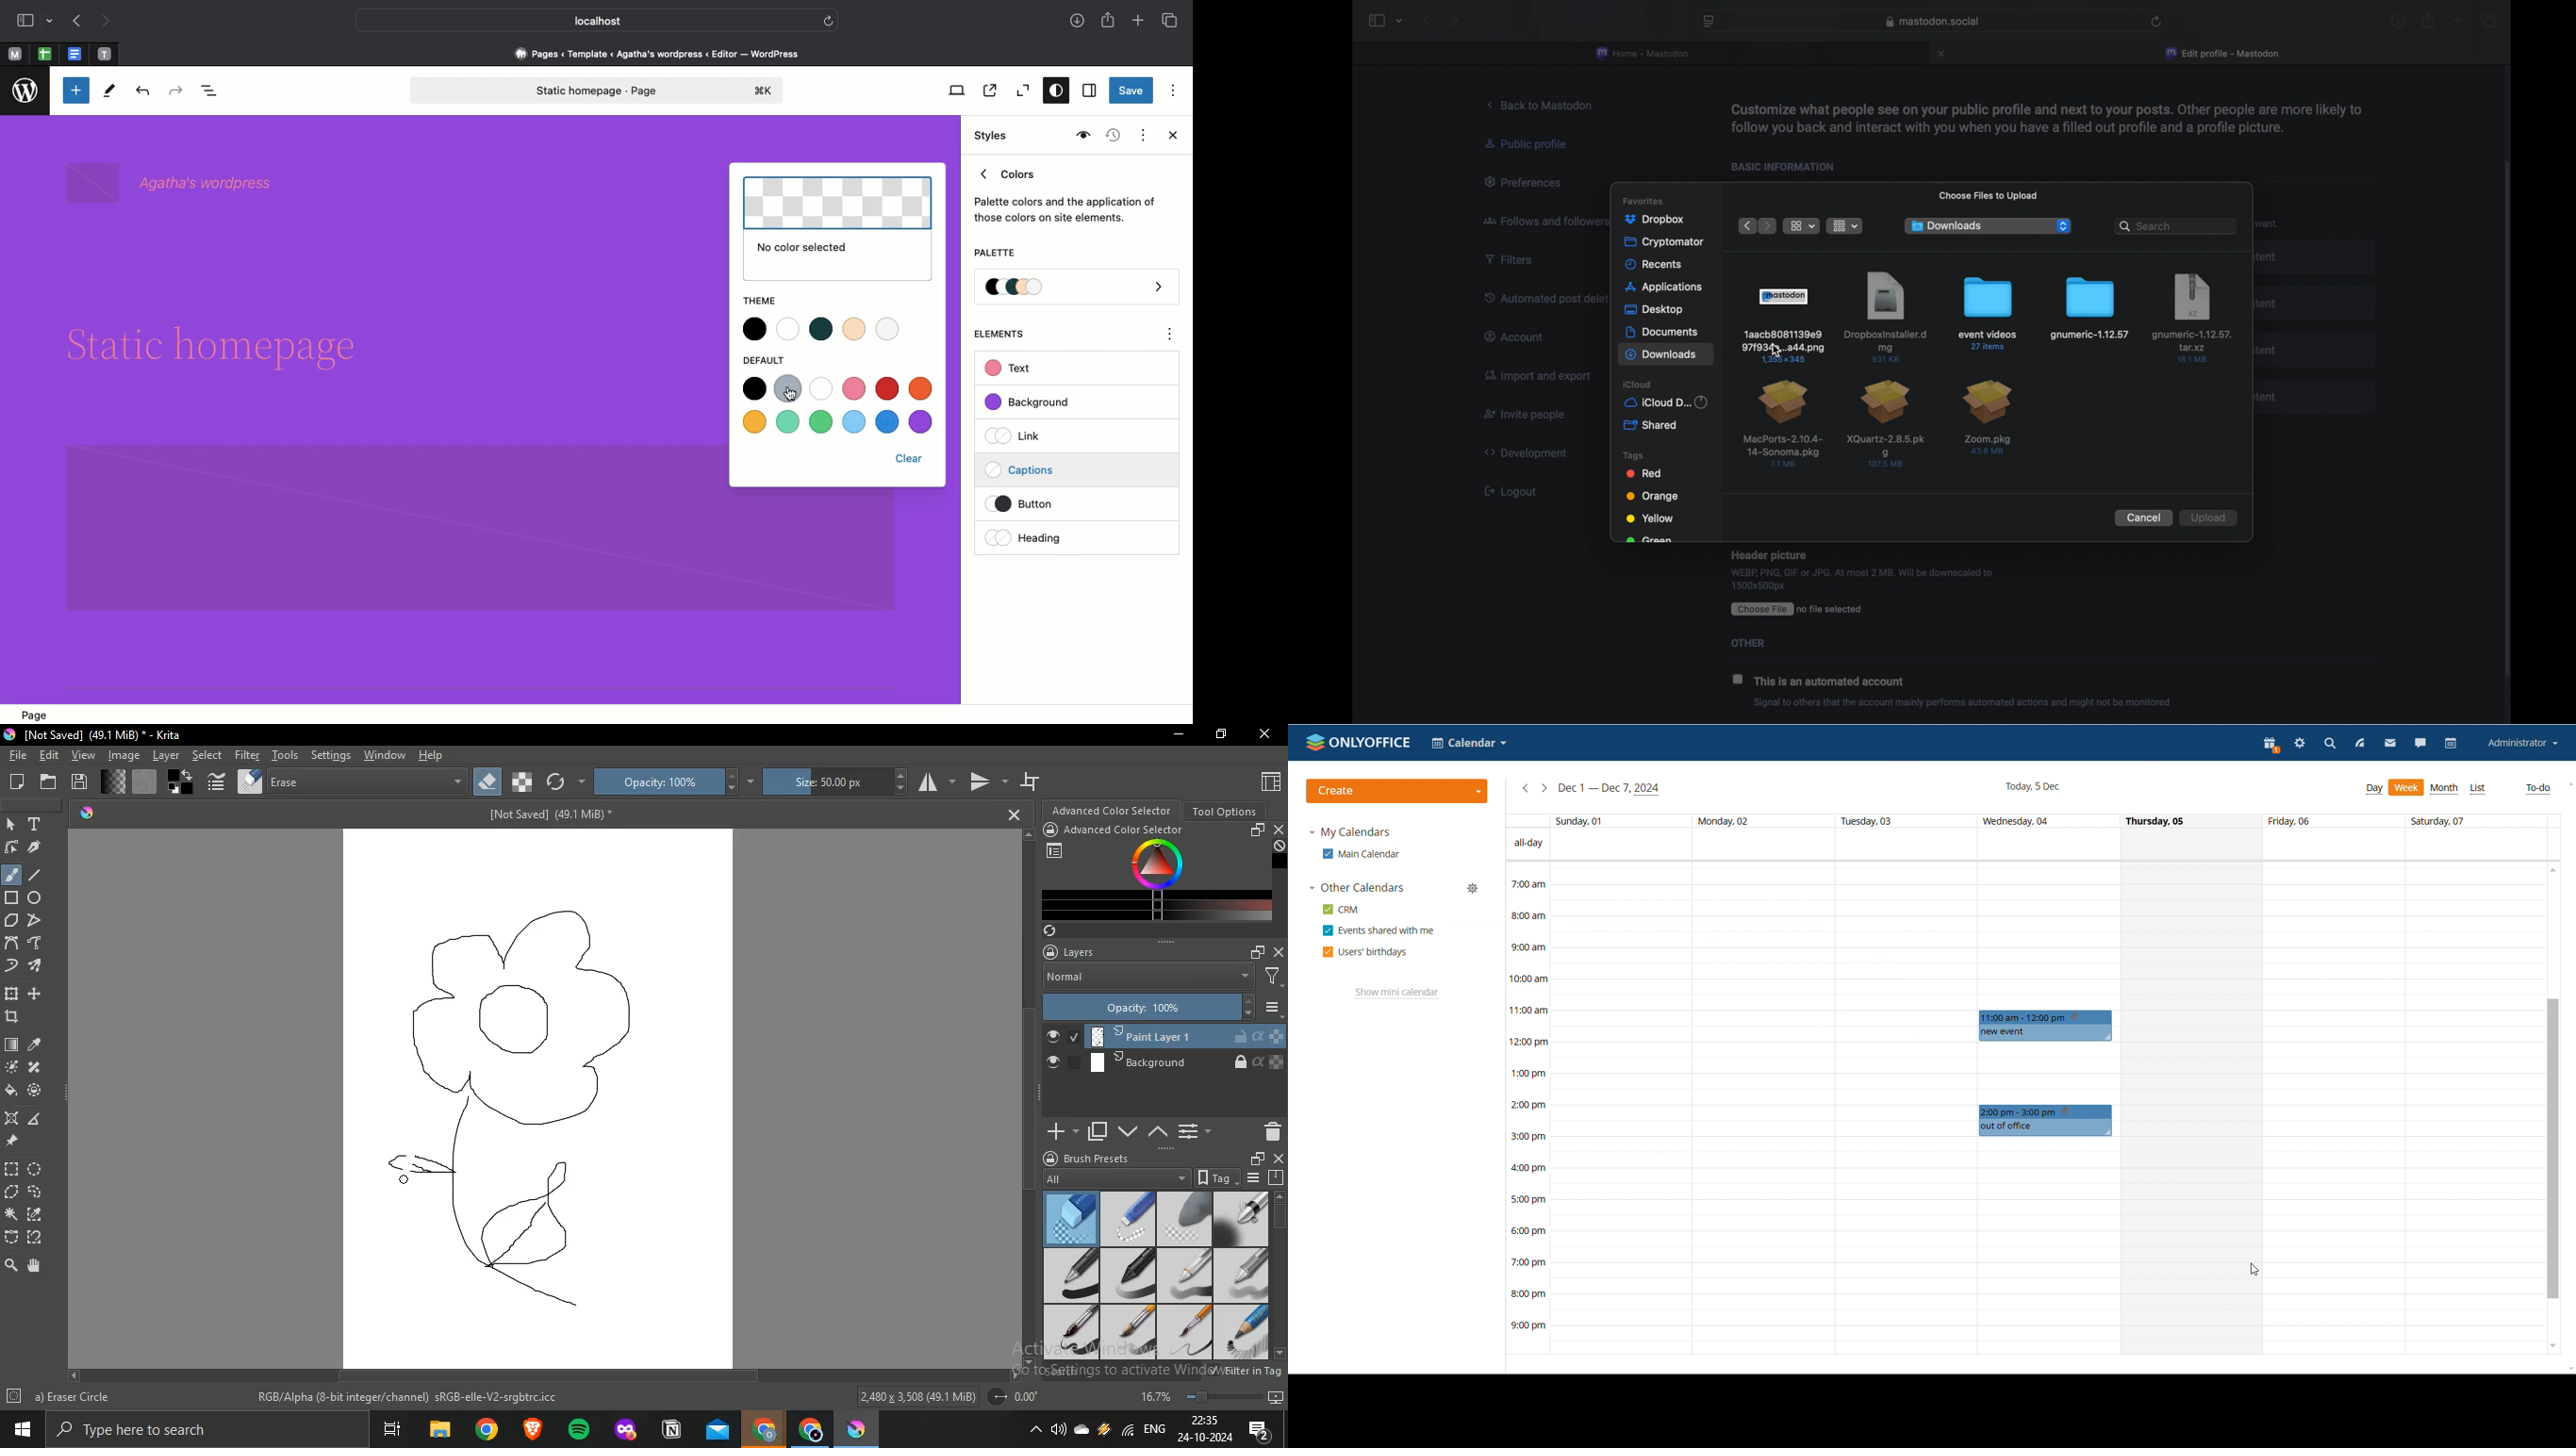 The width and height of the screenshot is (2576, 1456). Describe the element at coordinates (36, 898) in the screenshot. I see `ellipse tool` at that location.